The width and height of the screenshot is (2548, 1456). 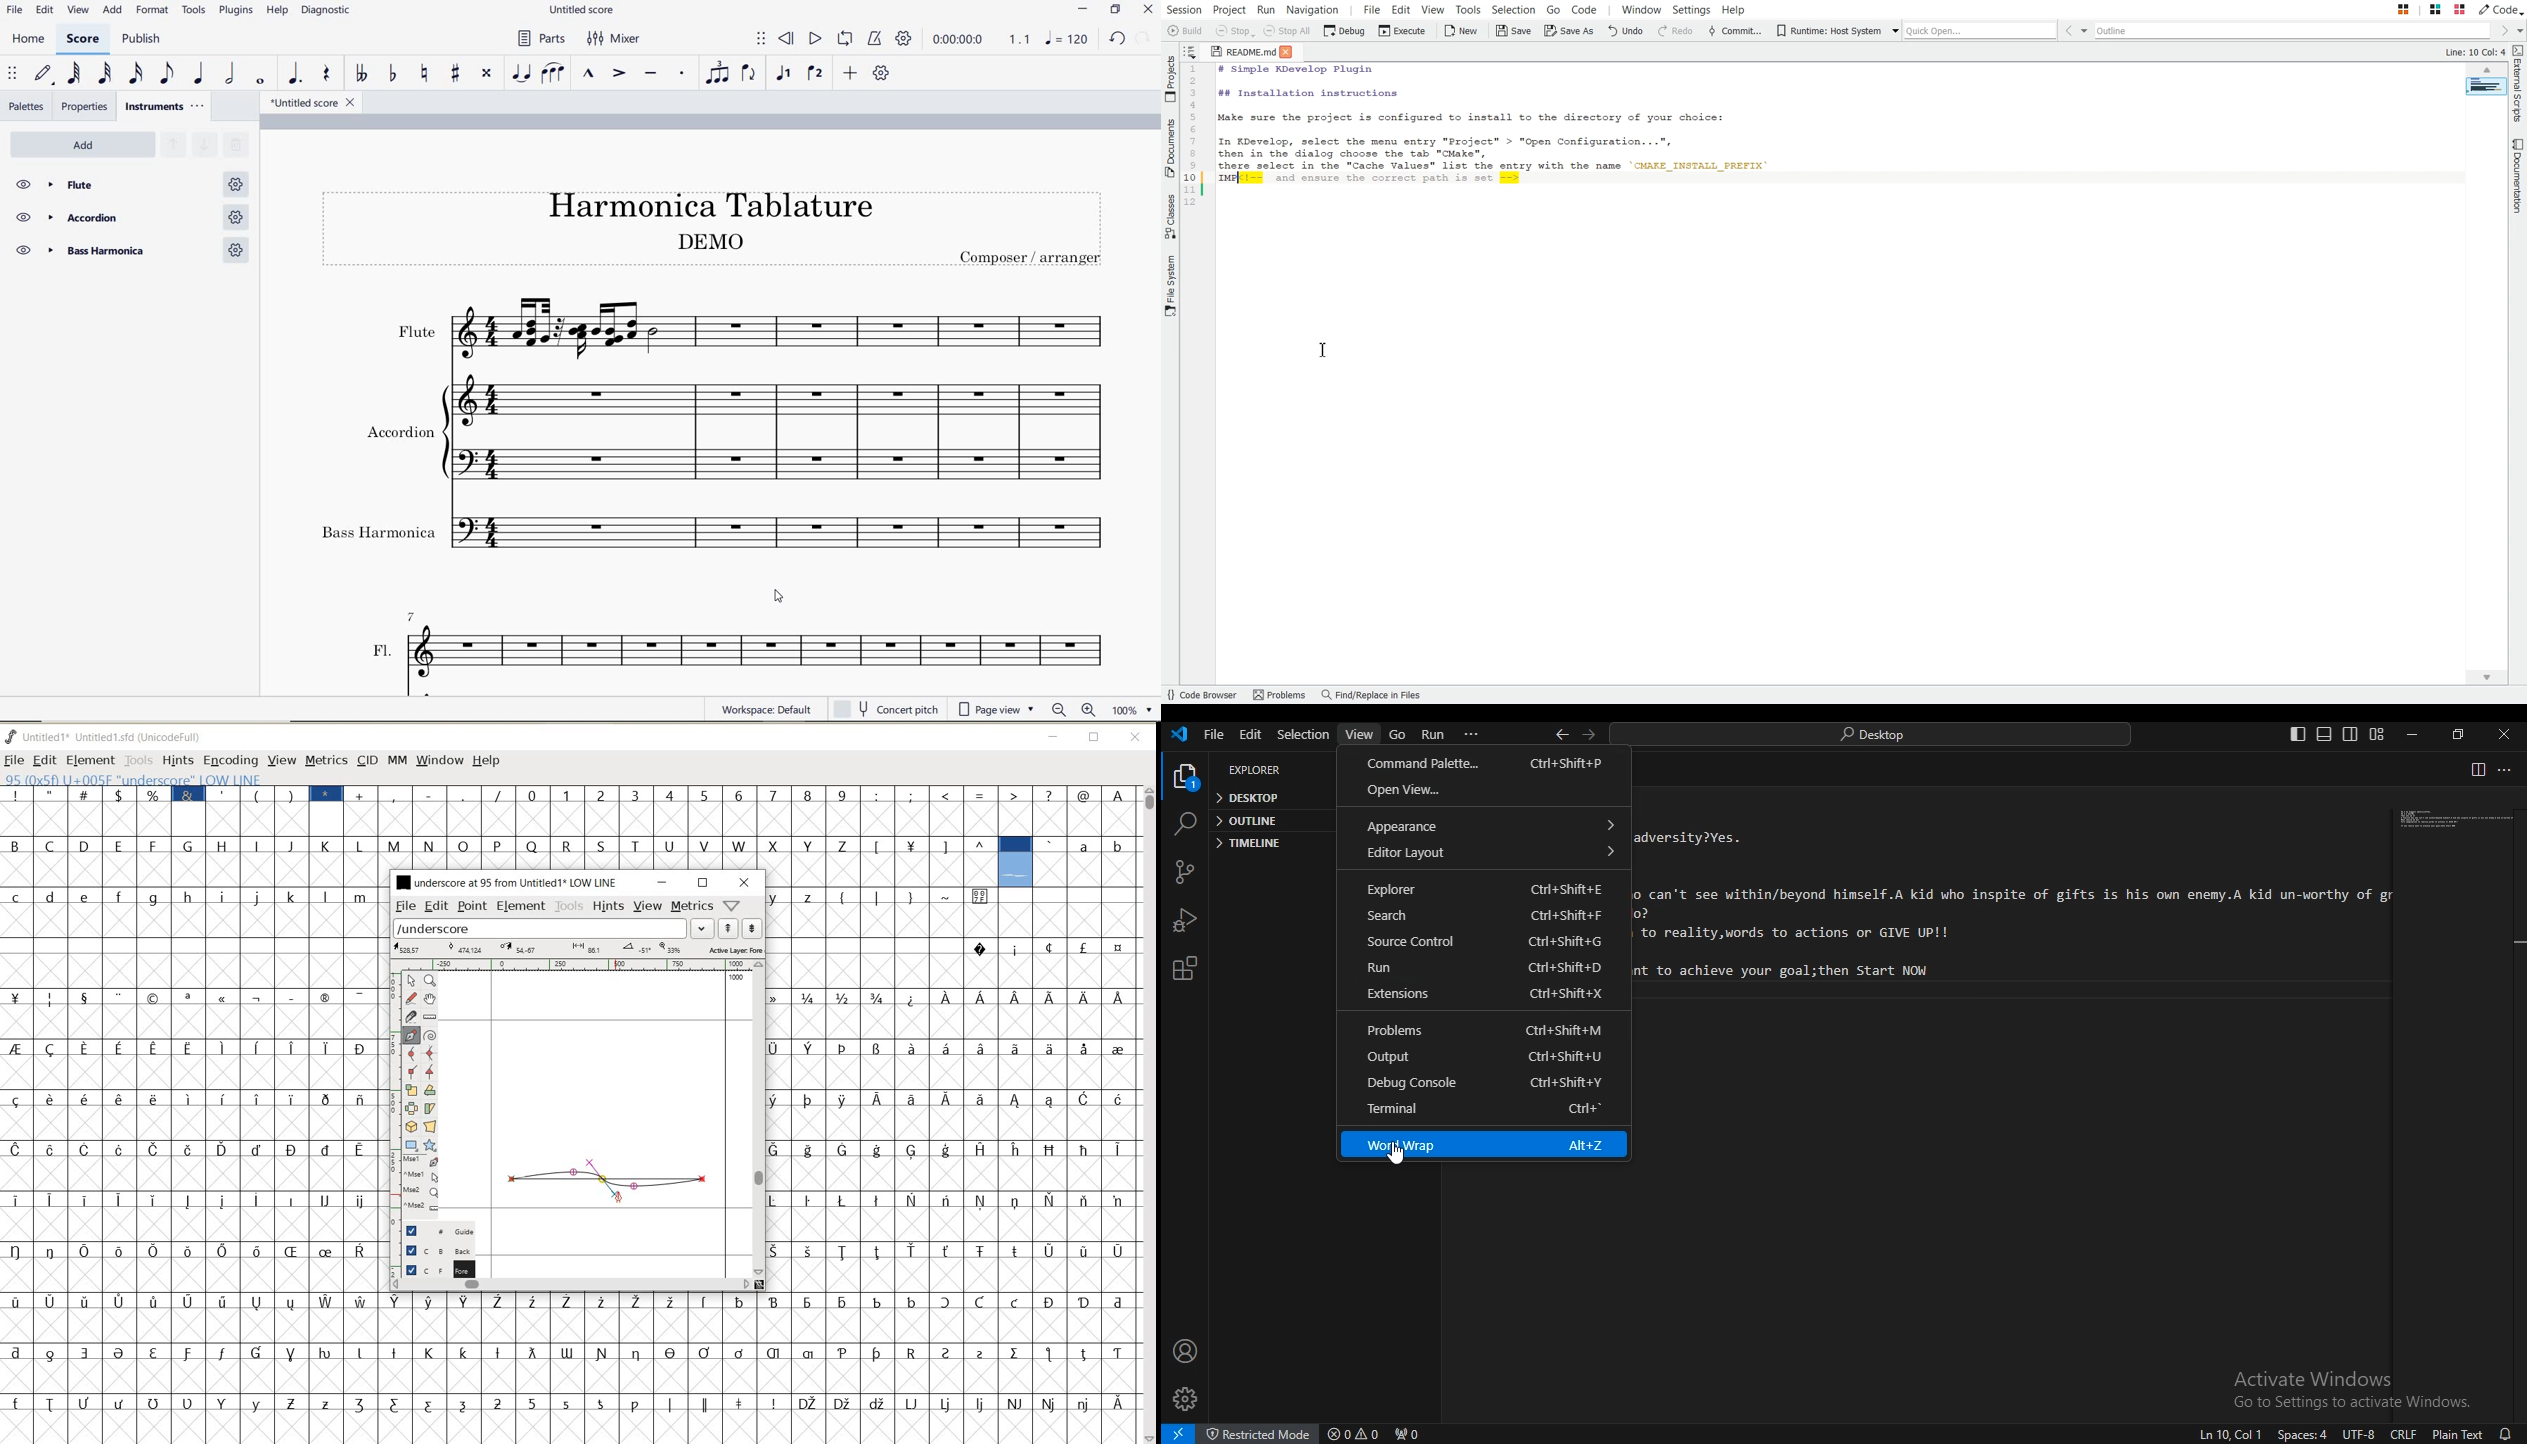 What do you see at coordinates (14, 760) in the screenshot?
I see `FILE` at bounding box center [14, 760].